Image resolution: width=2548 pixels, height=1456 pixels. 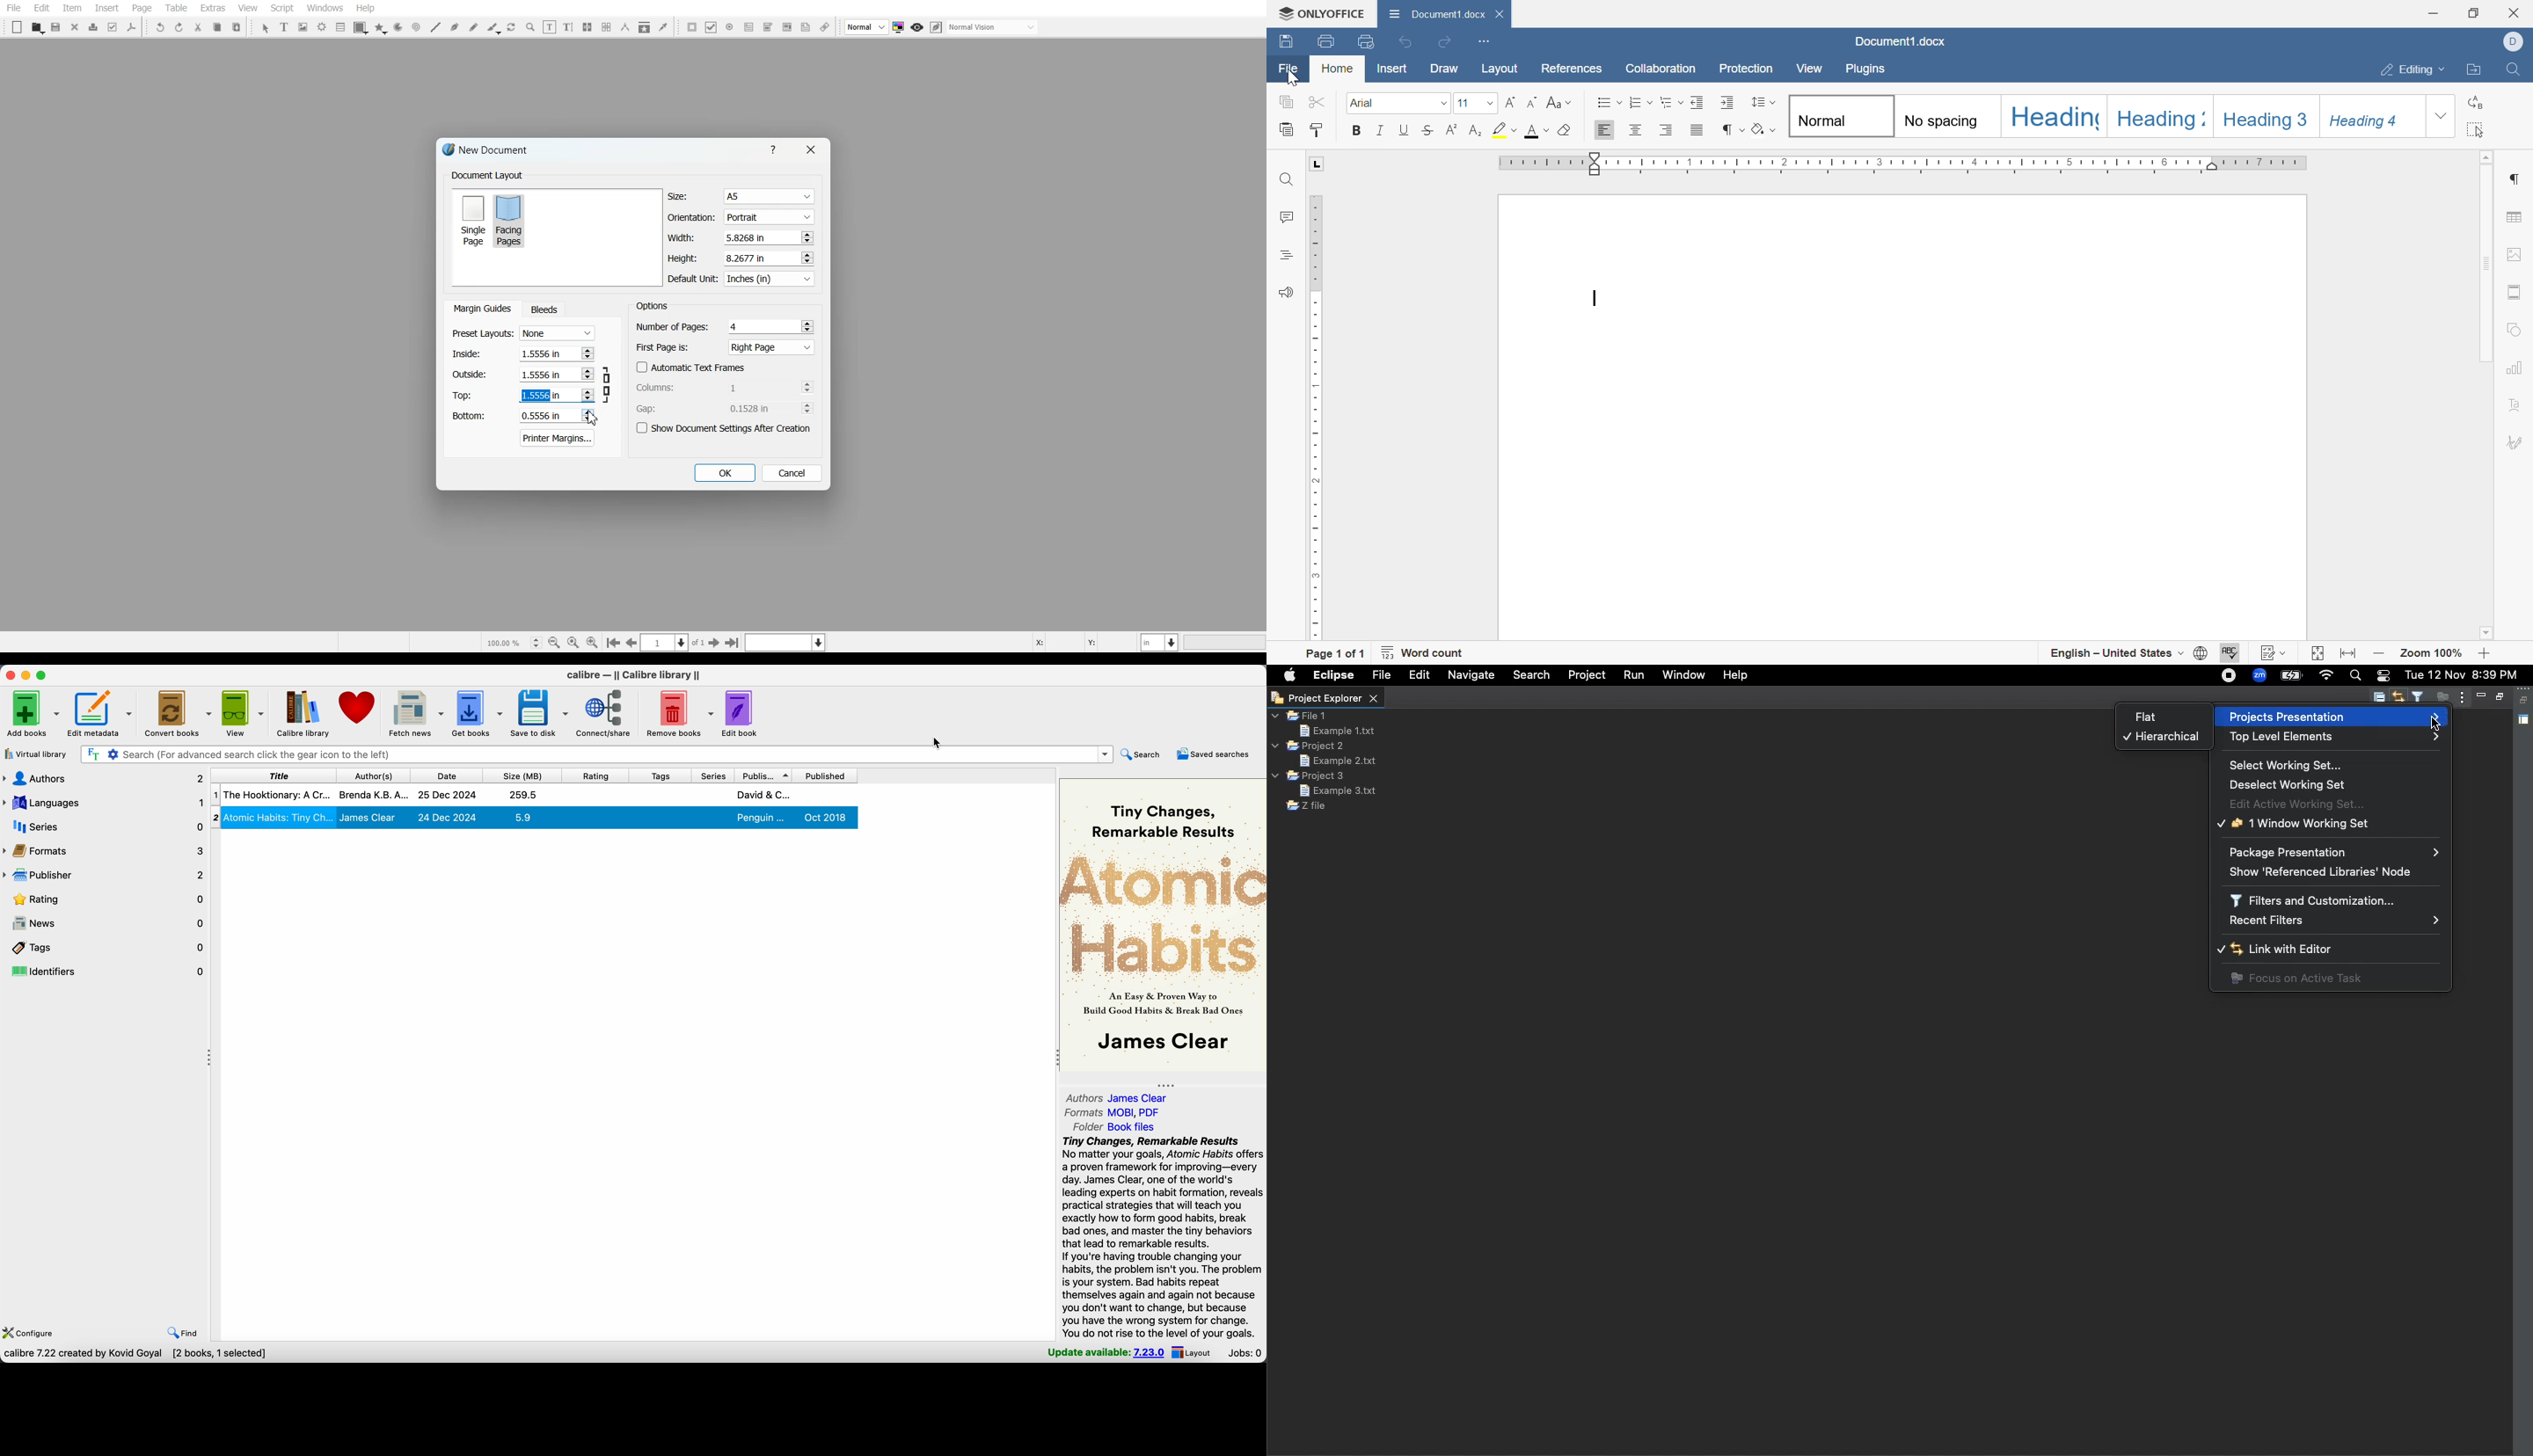 What do you see at coordinates (265, 28) in the screenshot?
I see `Select Item` at bounding box center [265, 28].